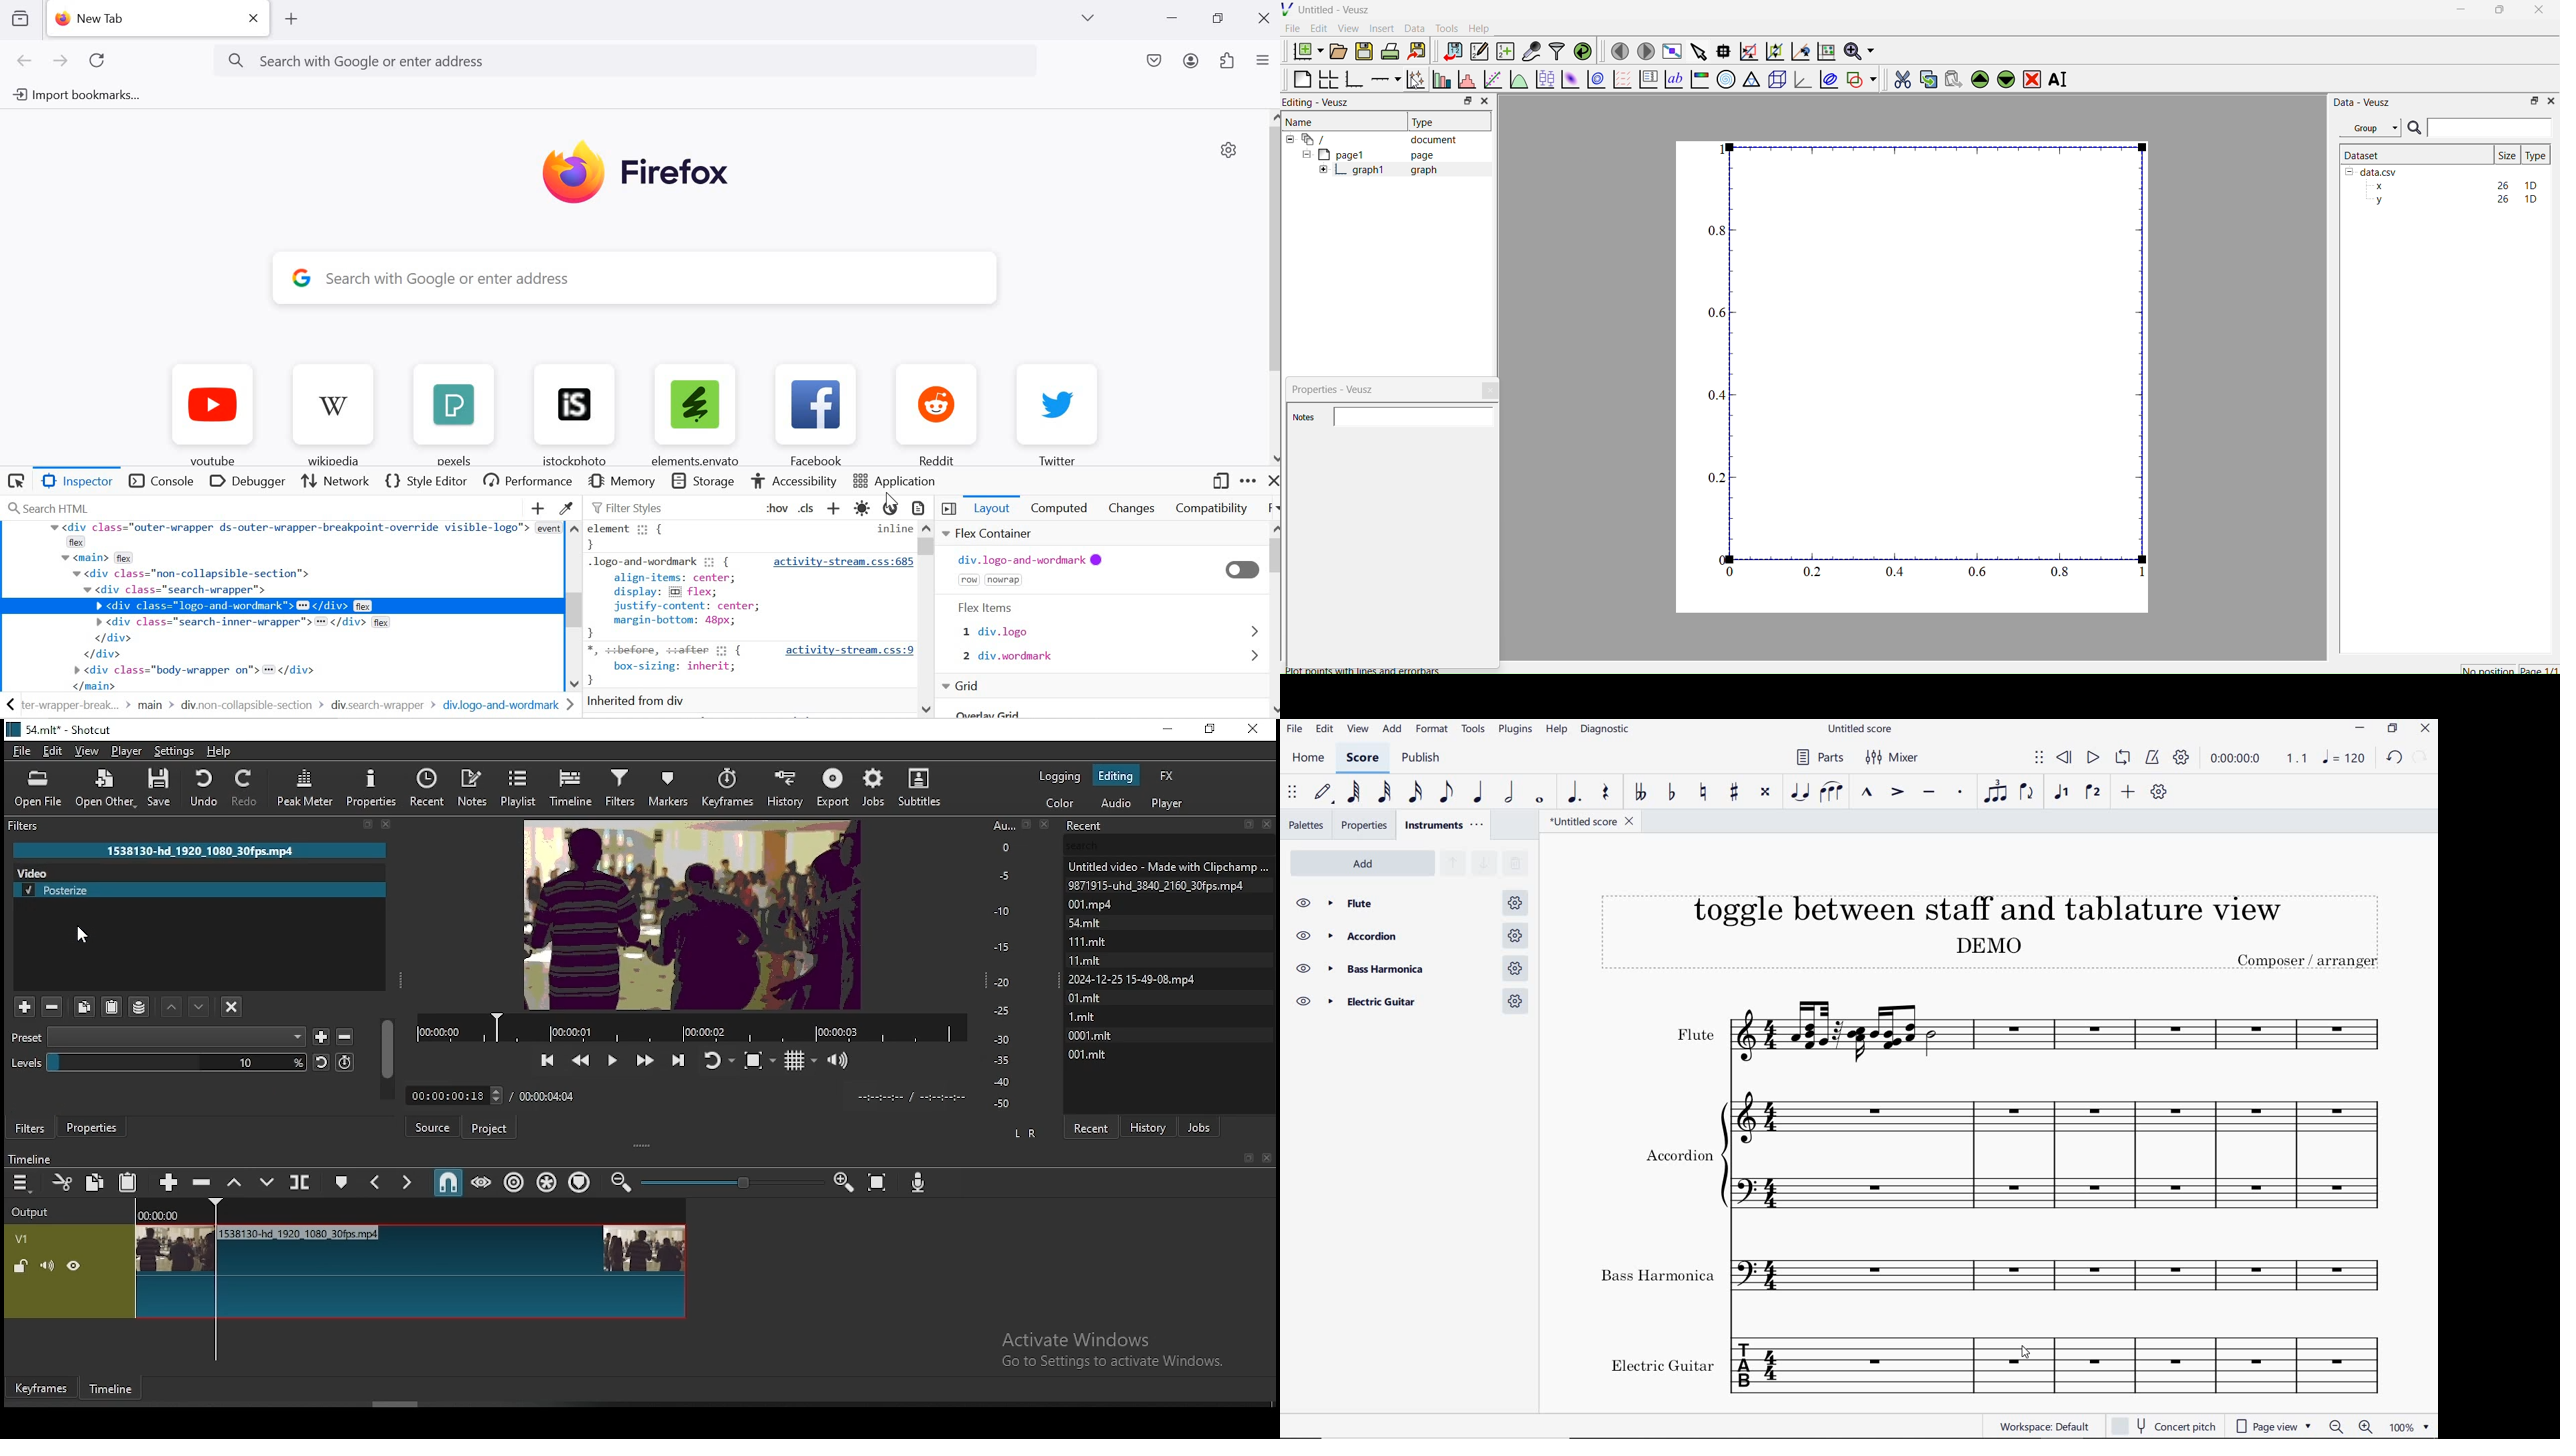 This screenshot has height=1456, width=2576. What do you see at coordinates (1484, 101) in the screenshot?
I see `Close` at bounding box center [1484, 101].